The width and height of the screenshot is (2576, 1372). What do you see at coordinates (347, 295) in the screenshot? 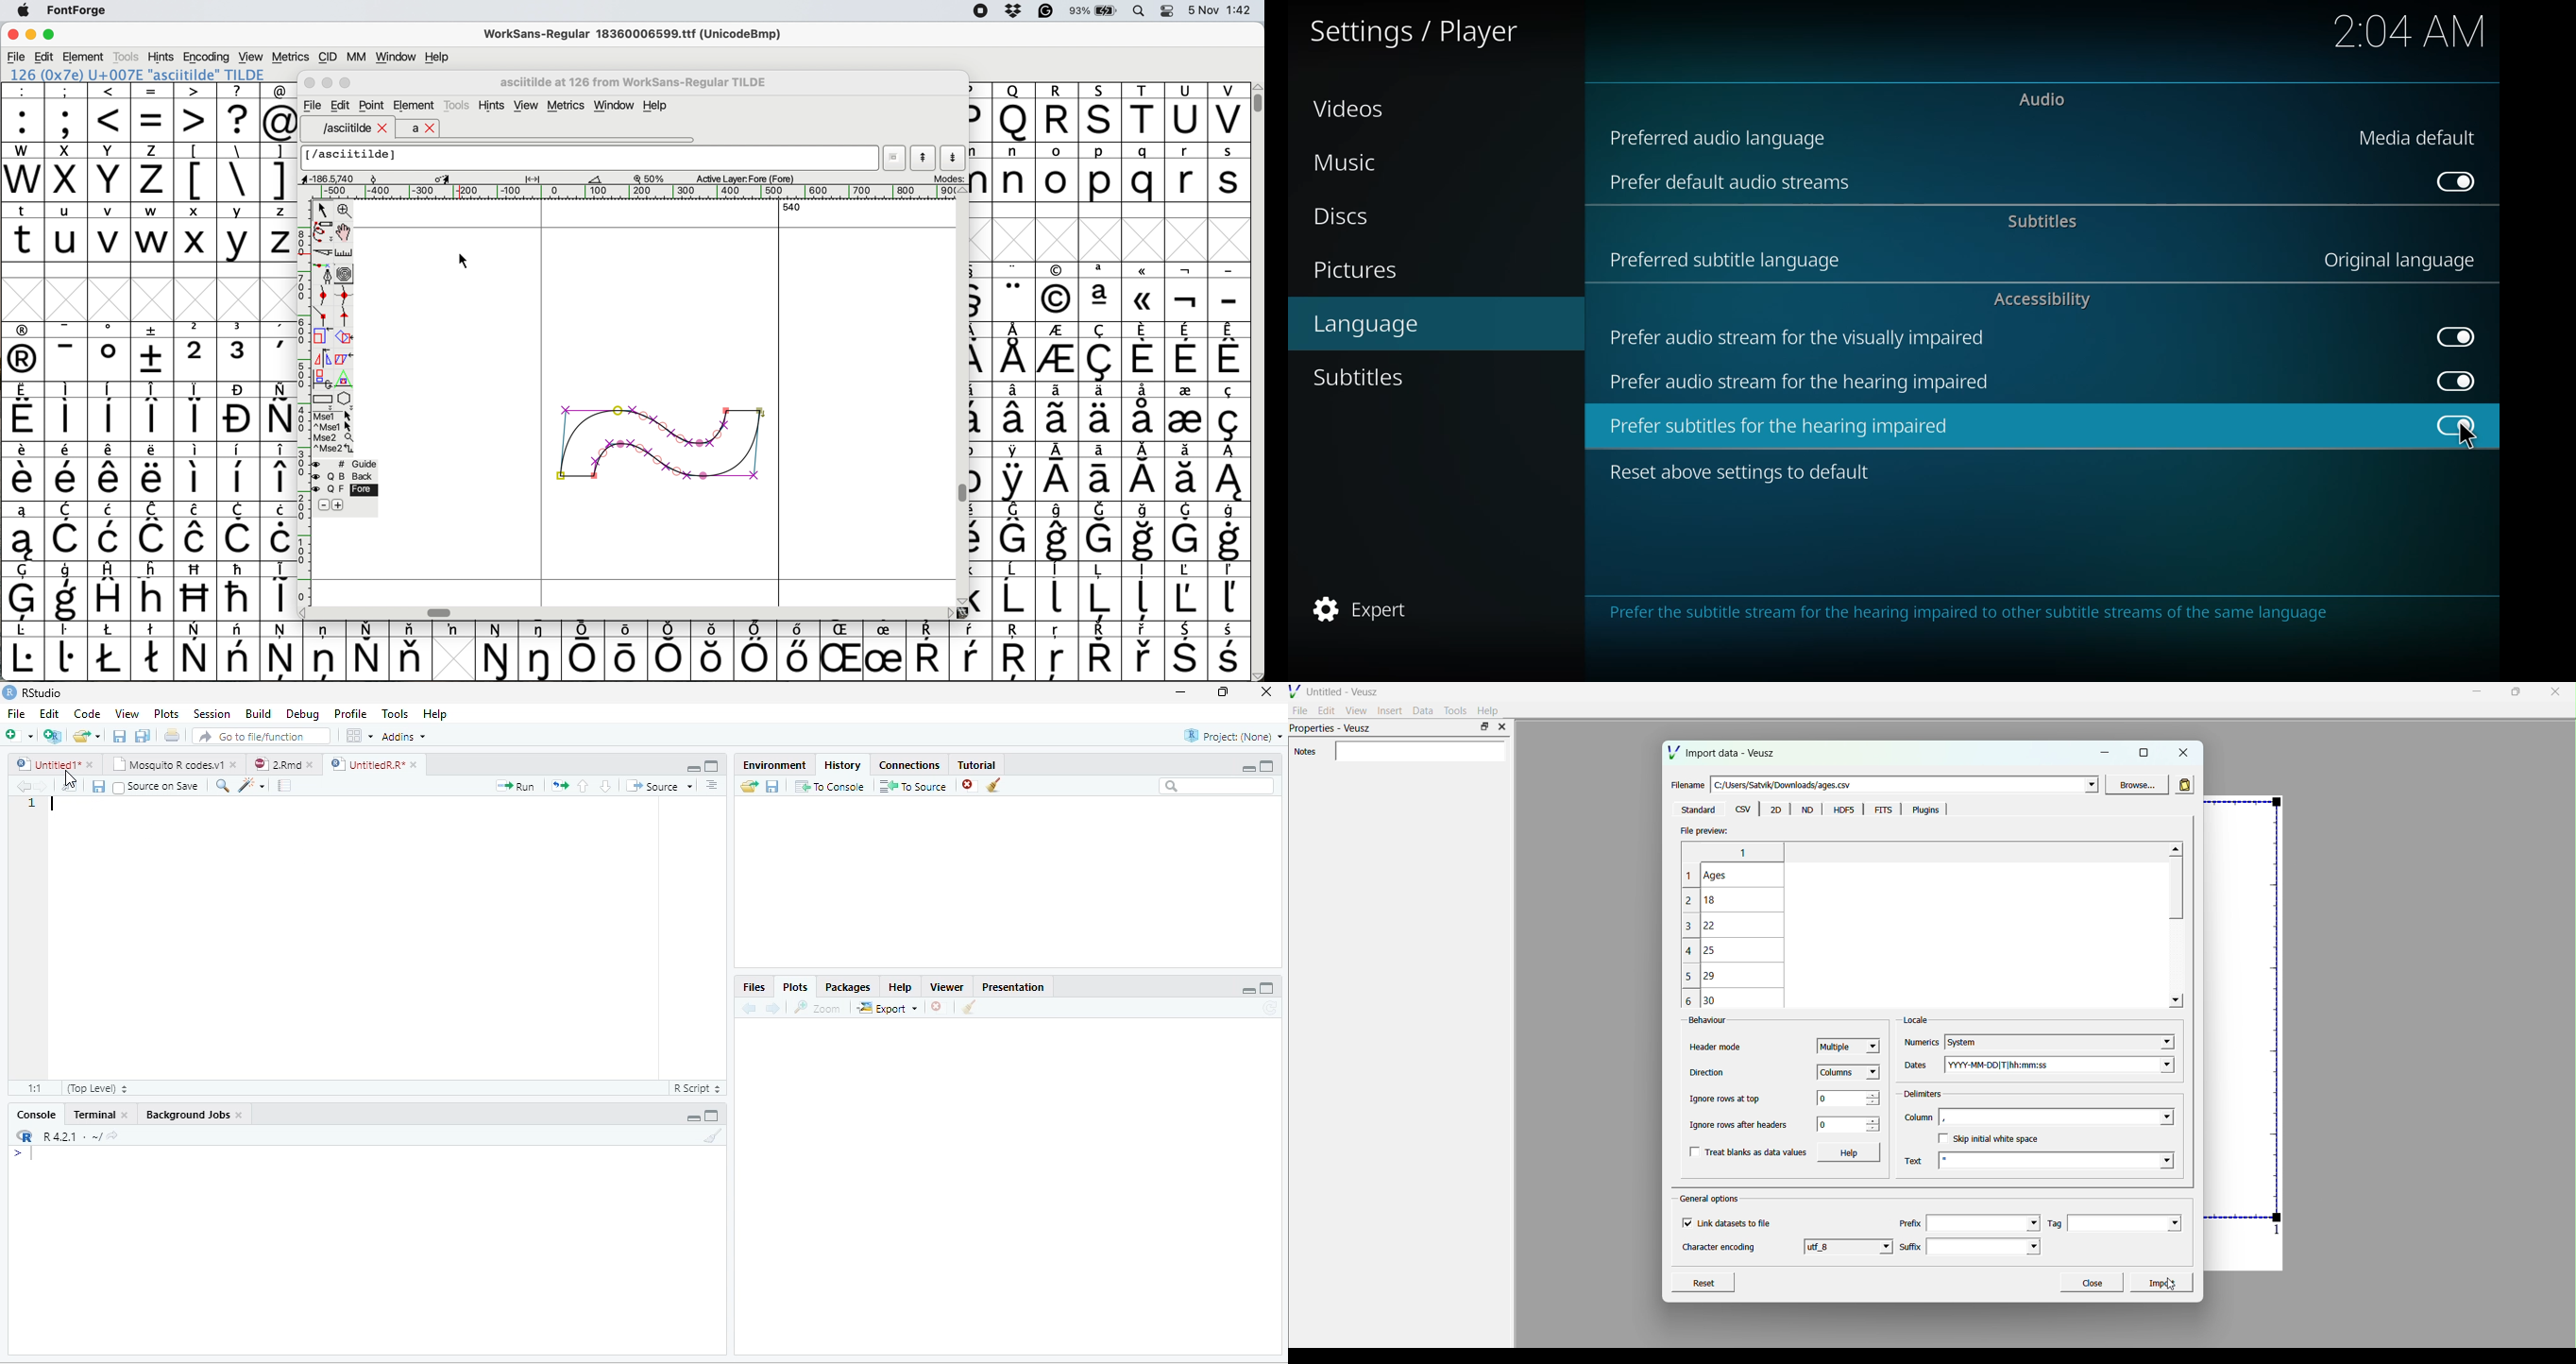
I see `add a curve point vertically or horizontally` at bounding box center [347, 295].